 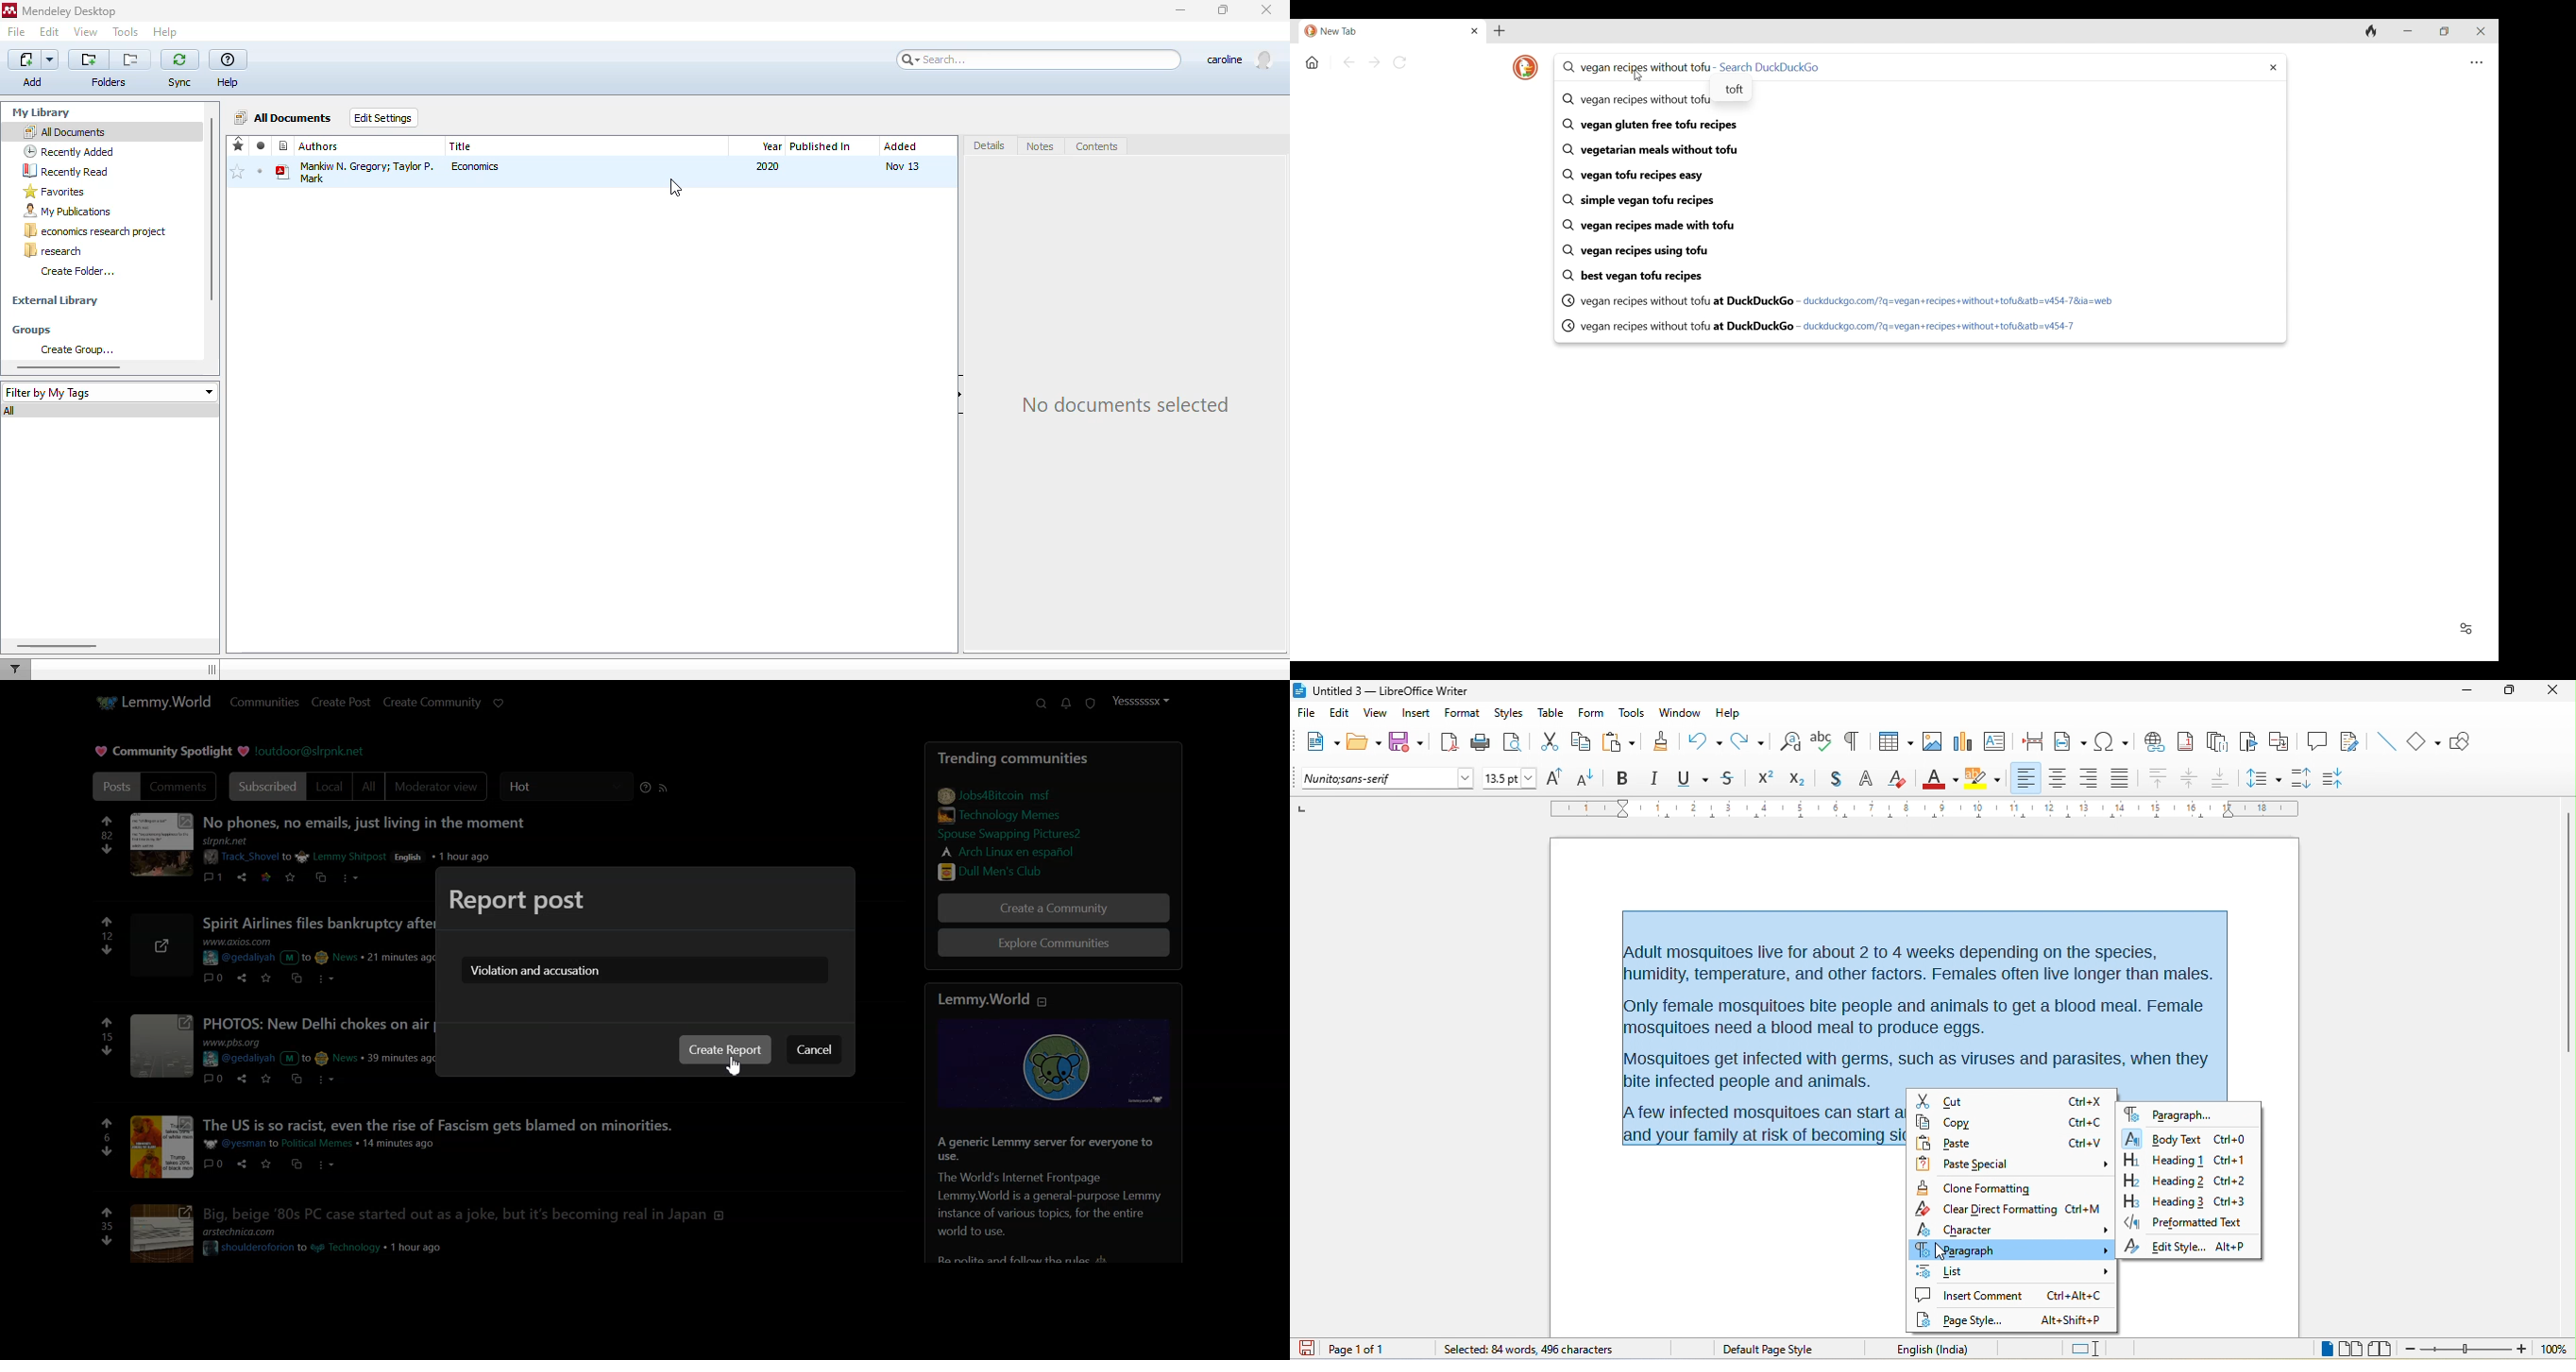 What do you see at coordinates (1448, 741) in the screenshot?
I see `export directly as pdf` at bounding box center [1448, 741].